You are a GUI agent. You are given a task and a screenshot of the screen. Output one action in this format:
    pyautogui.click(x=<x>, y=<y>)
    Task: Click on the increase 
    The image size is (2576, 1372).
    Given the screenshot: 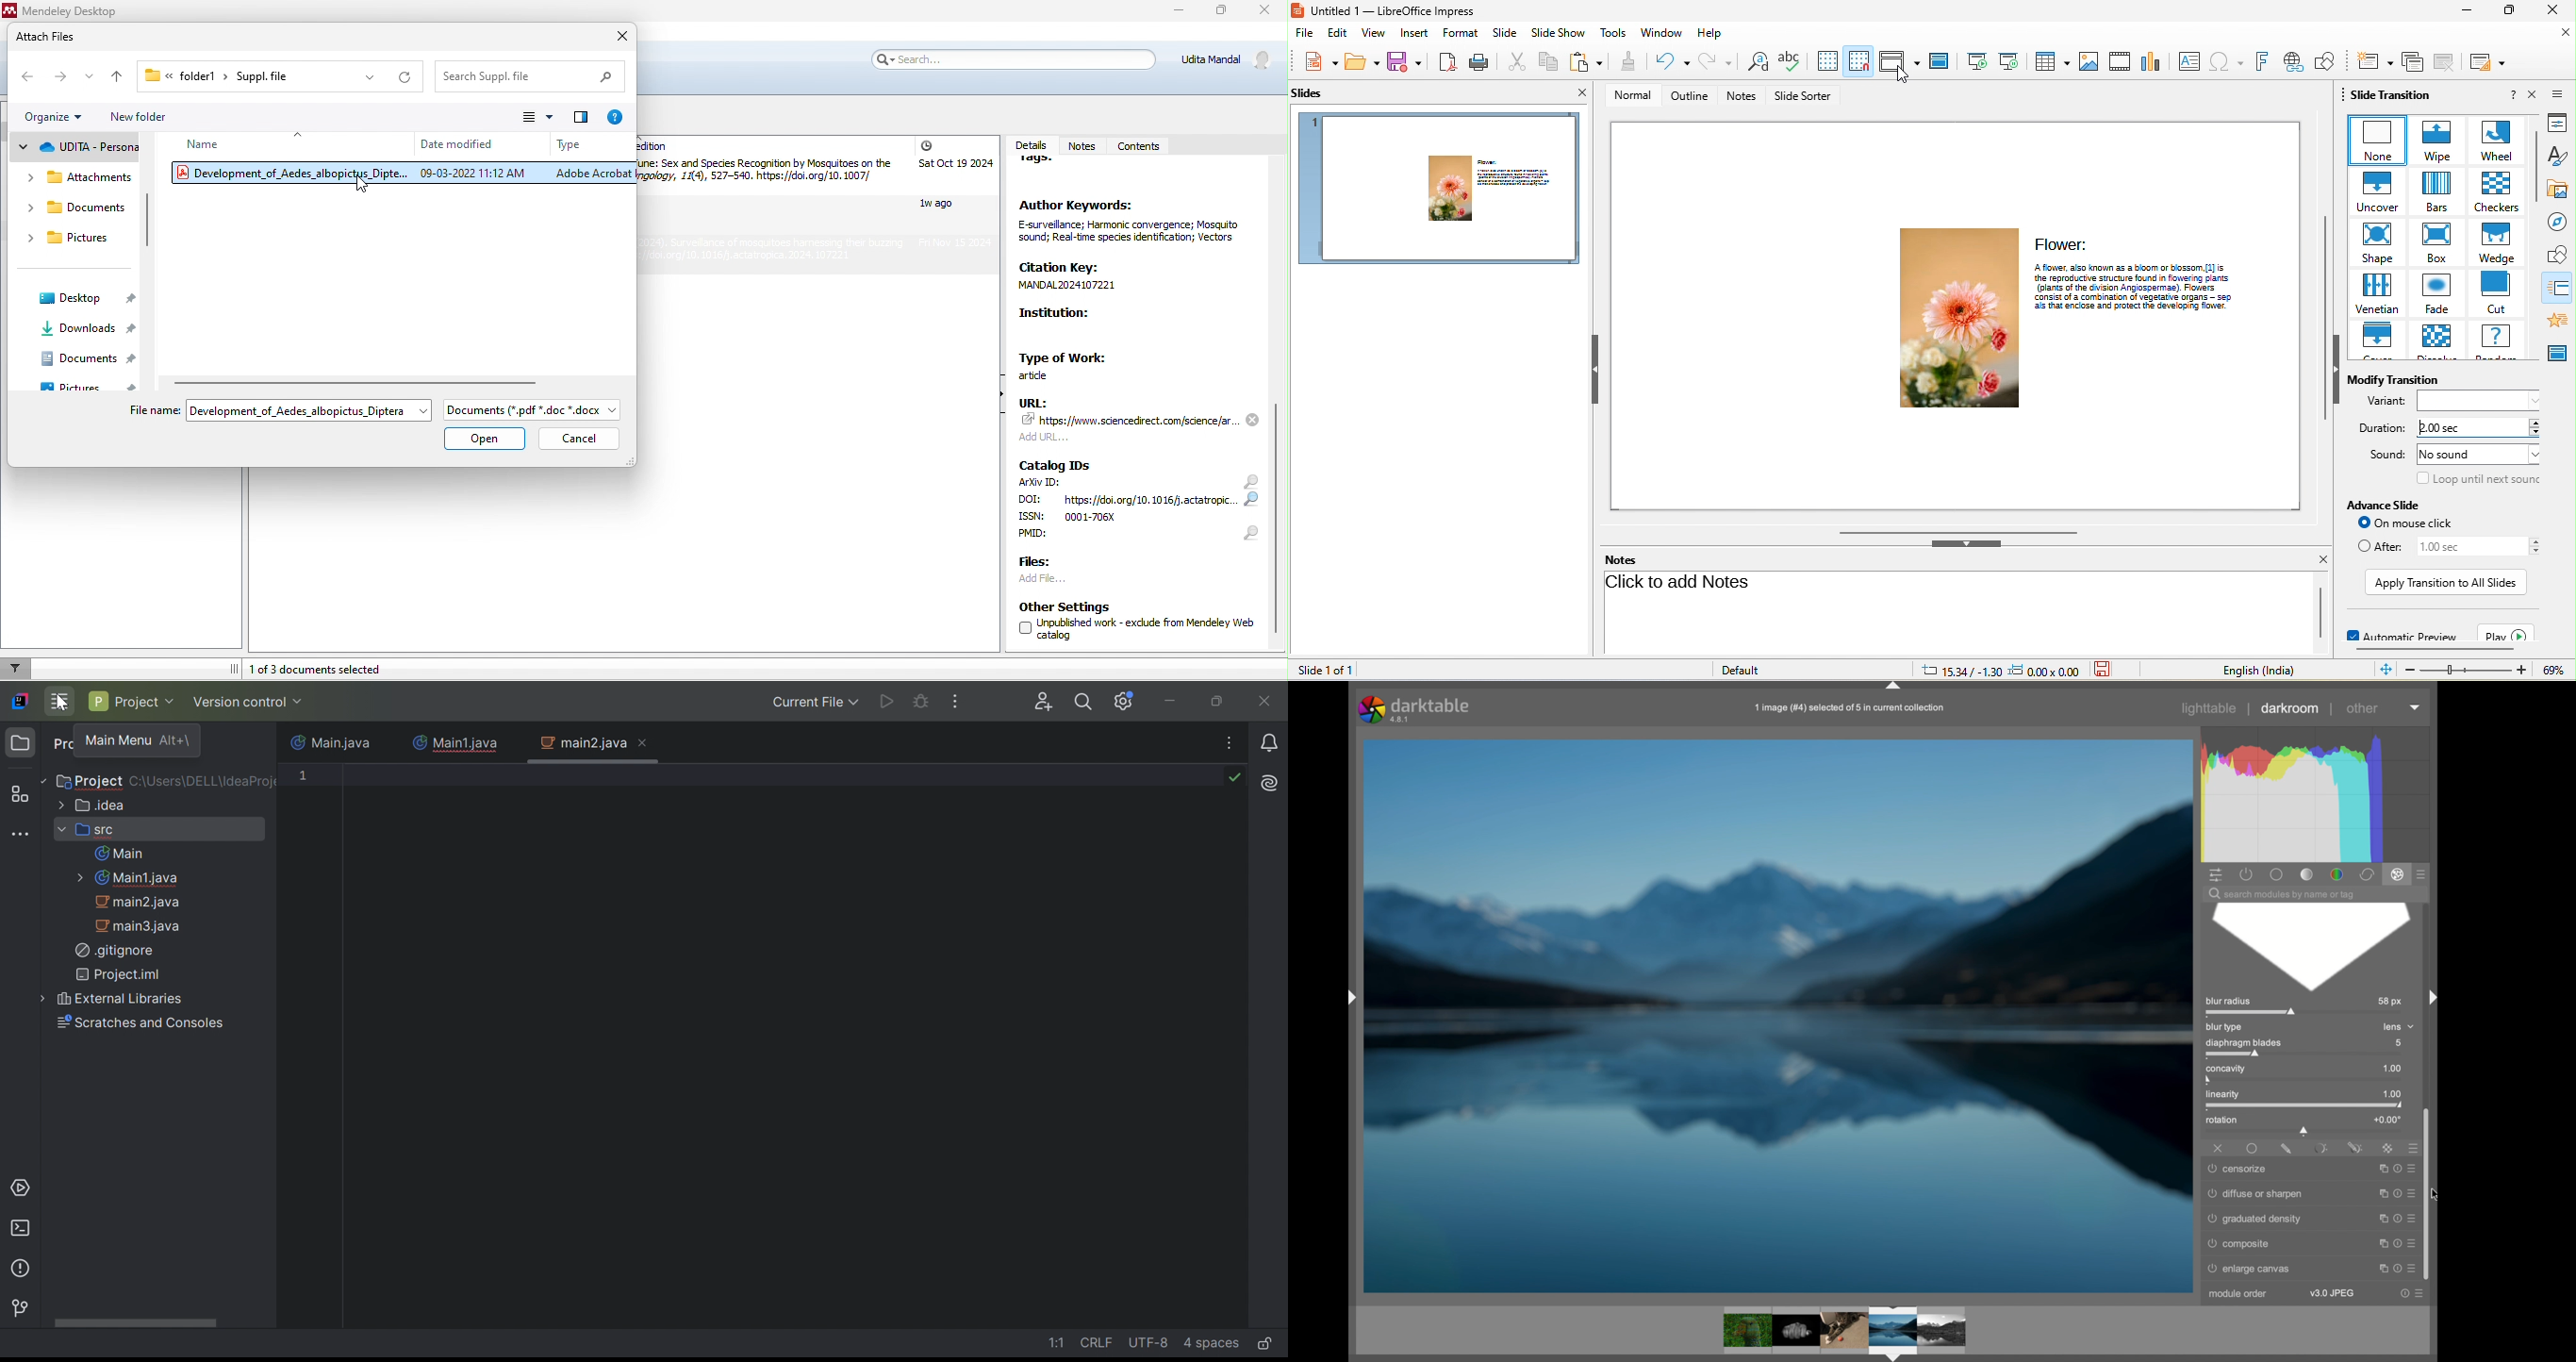 What is the action you would take?
    pyautogui.click(x=2535, y=540)
    